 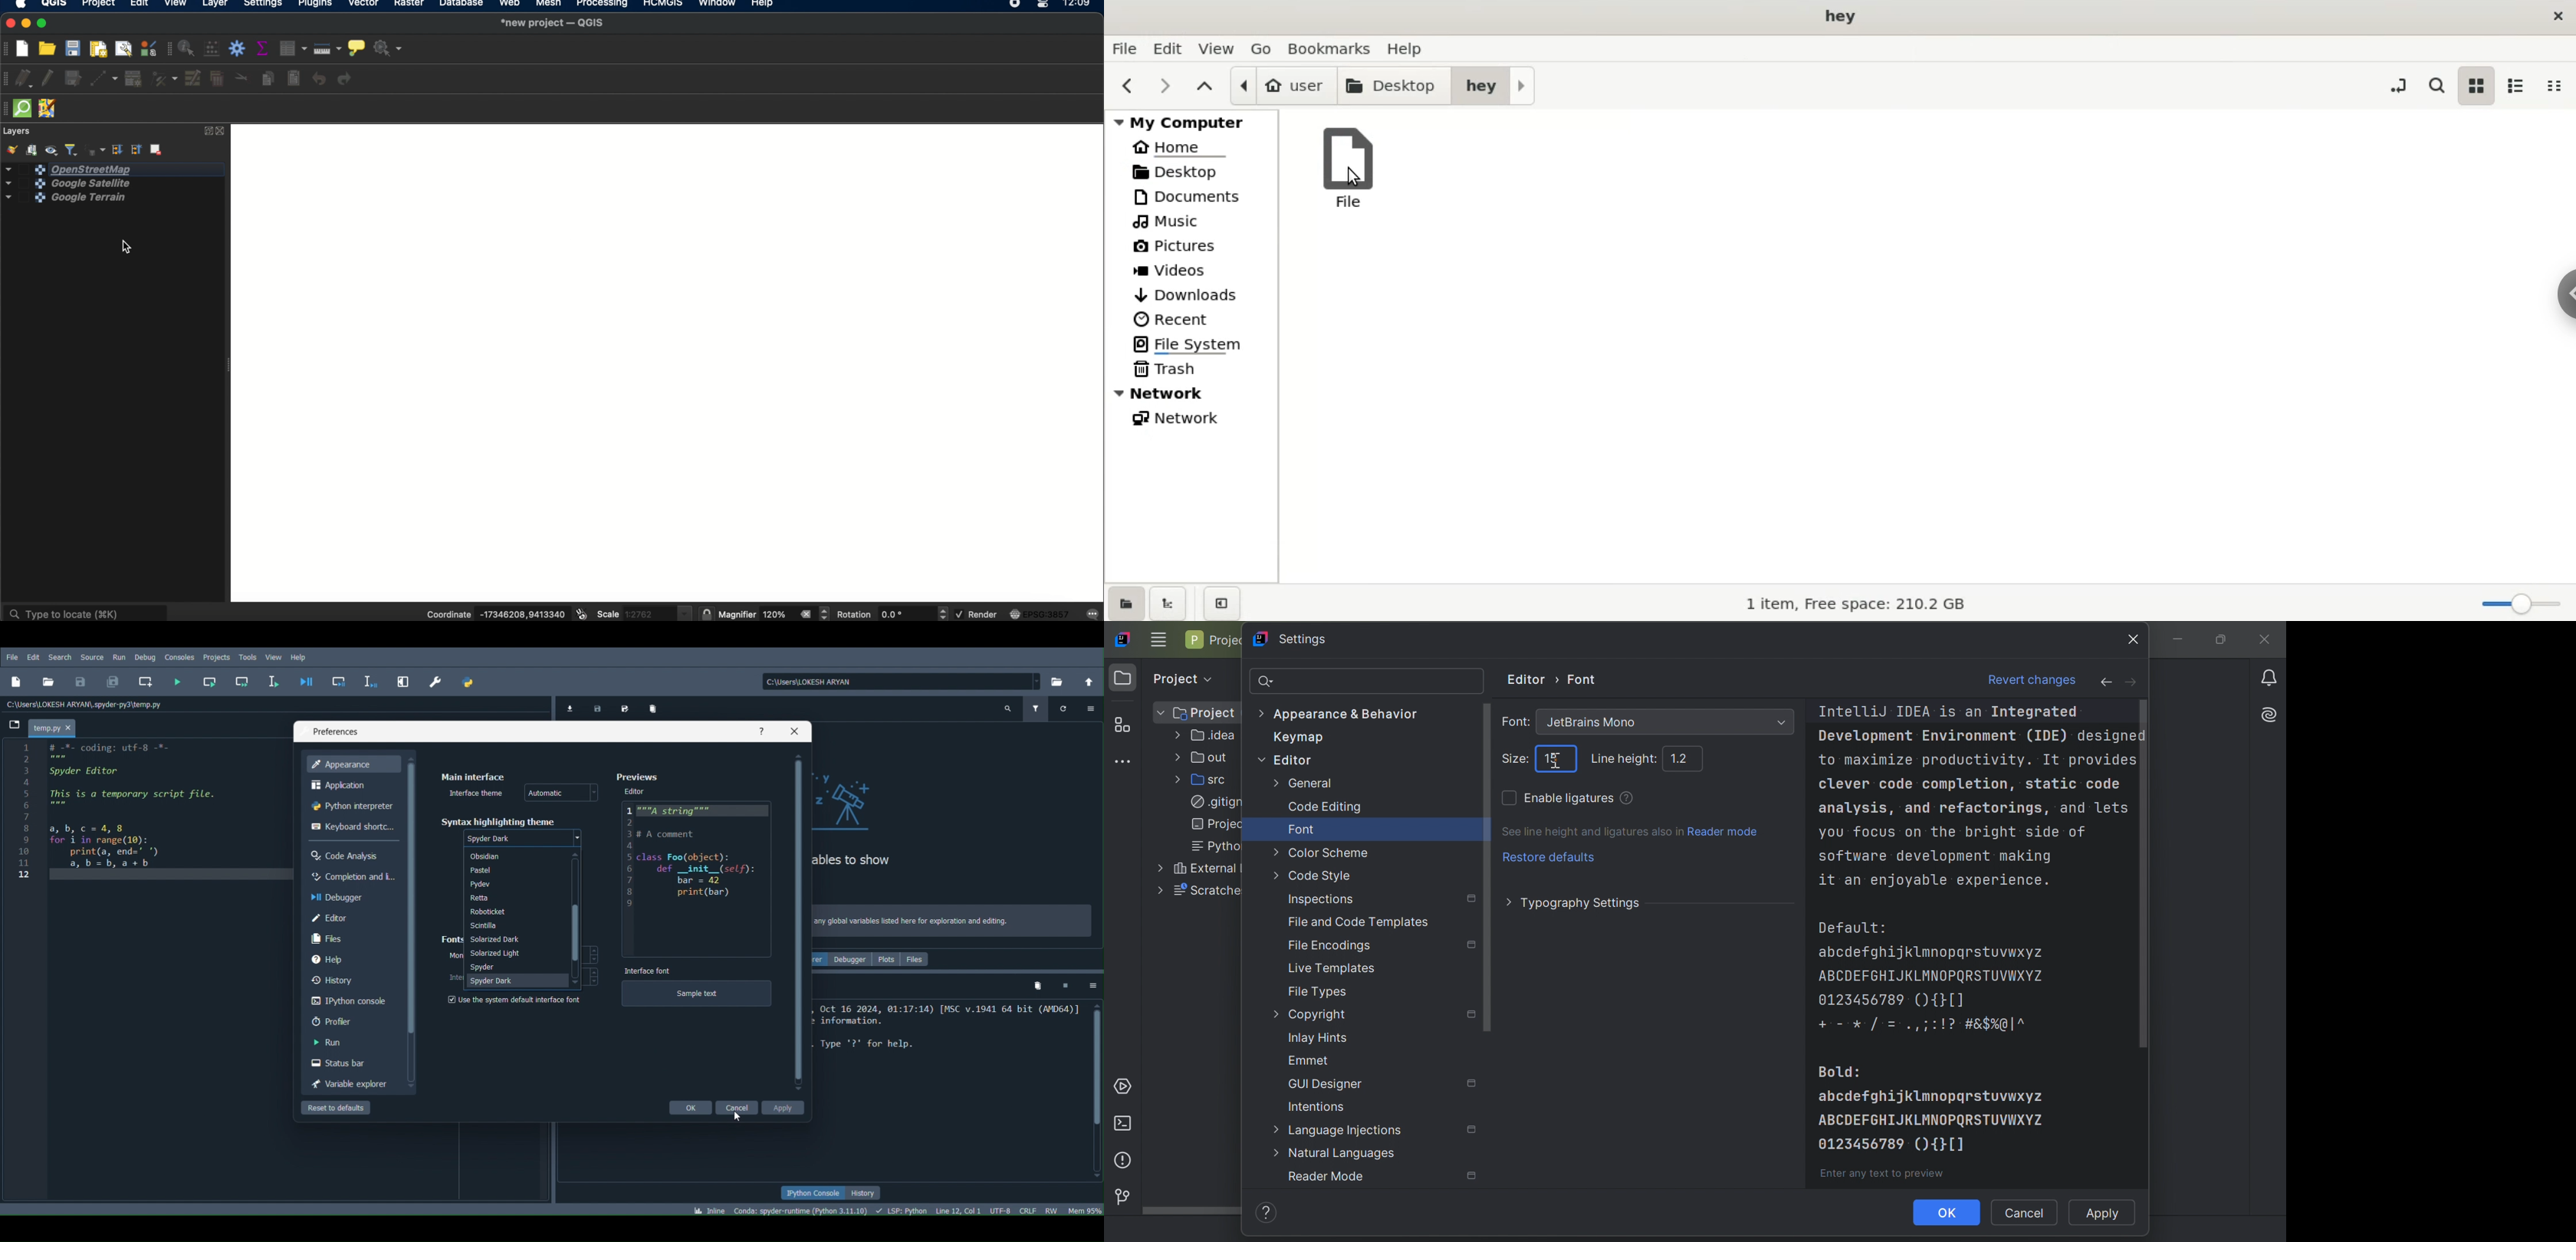 I want to click on Run selection or current line (F9), so click(x=271, y=680).